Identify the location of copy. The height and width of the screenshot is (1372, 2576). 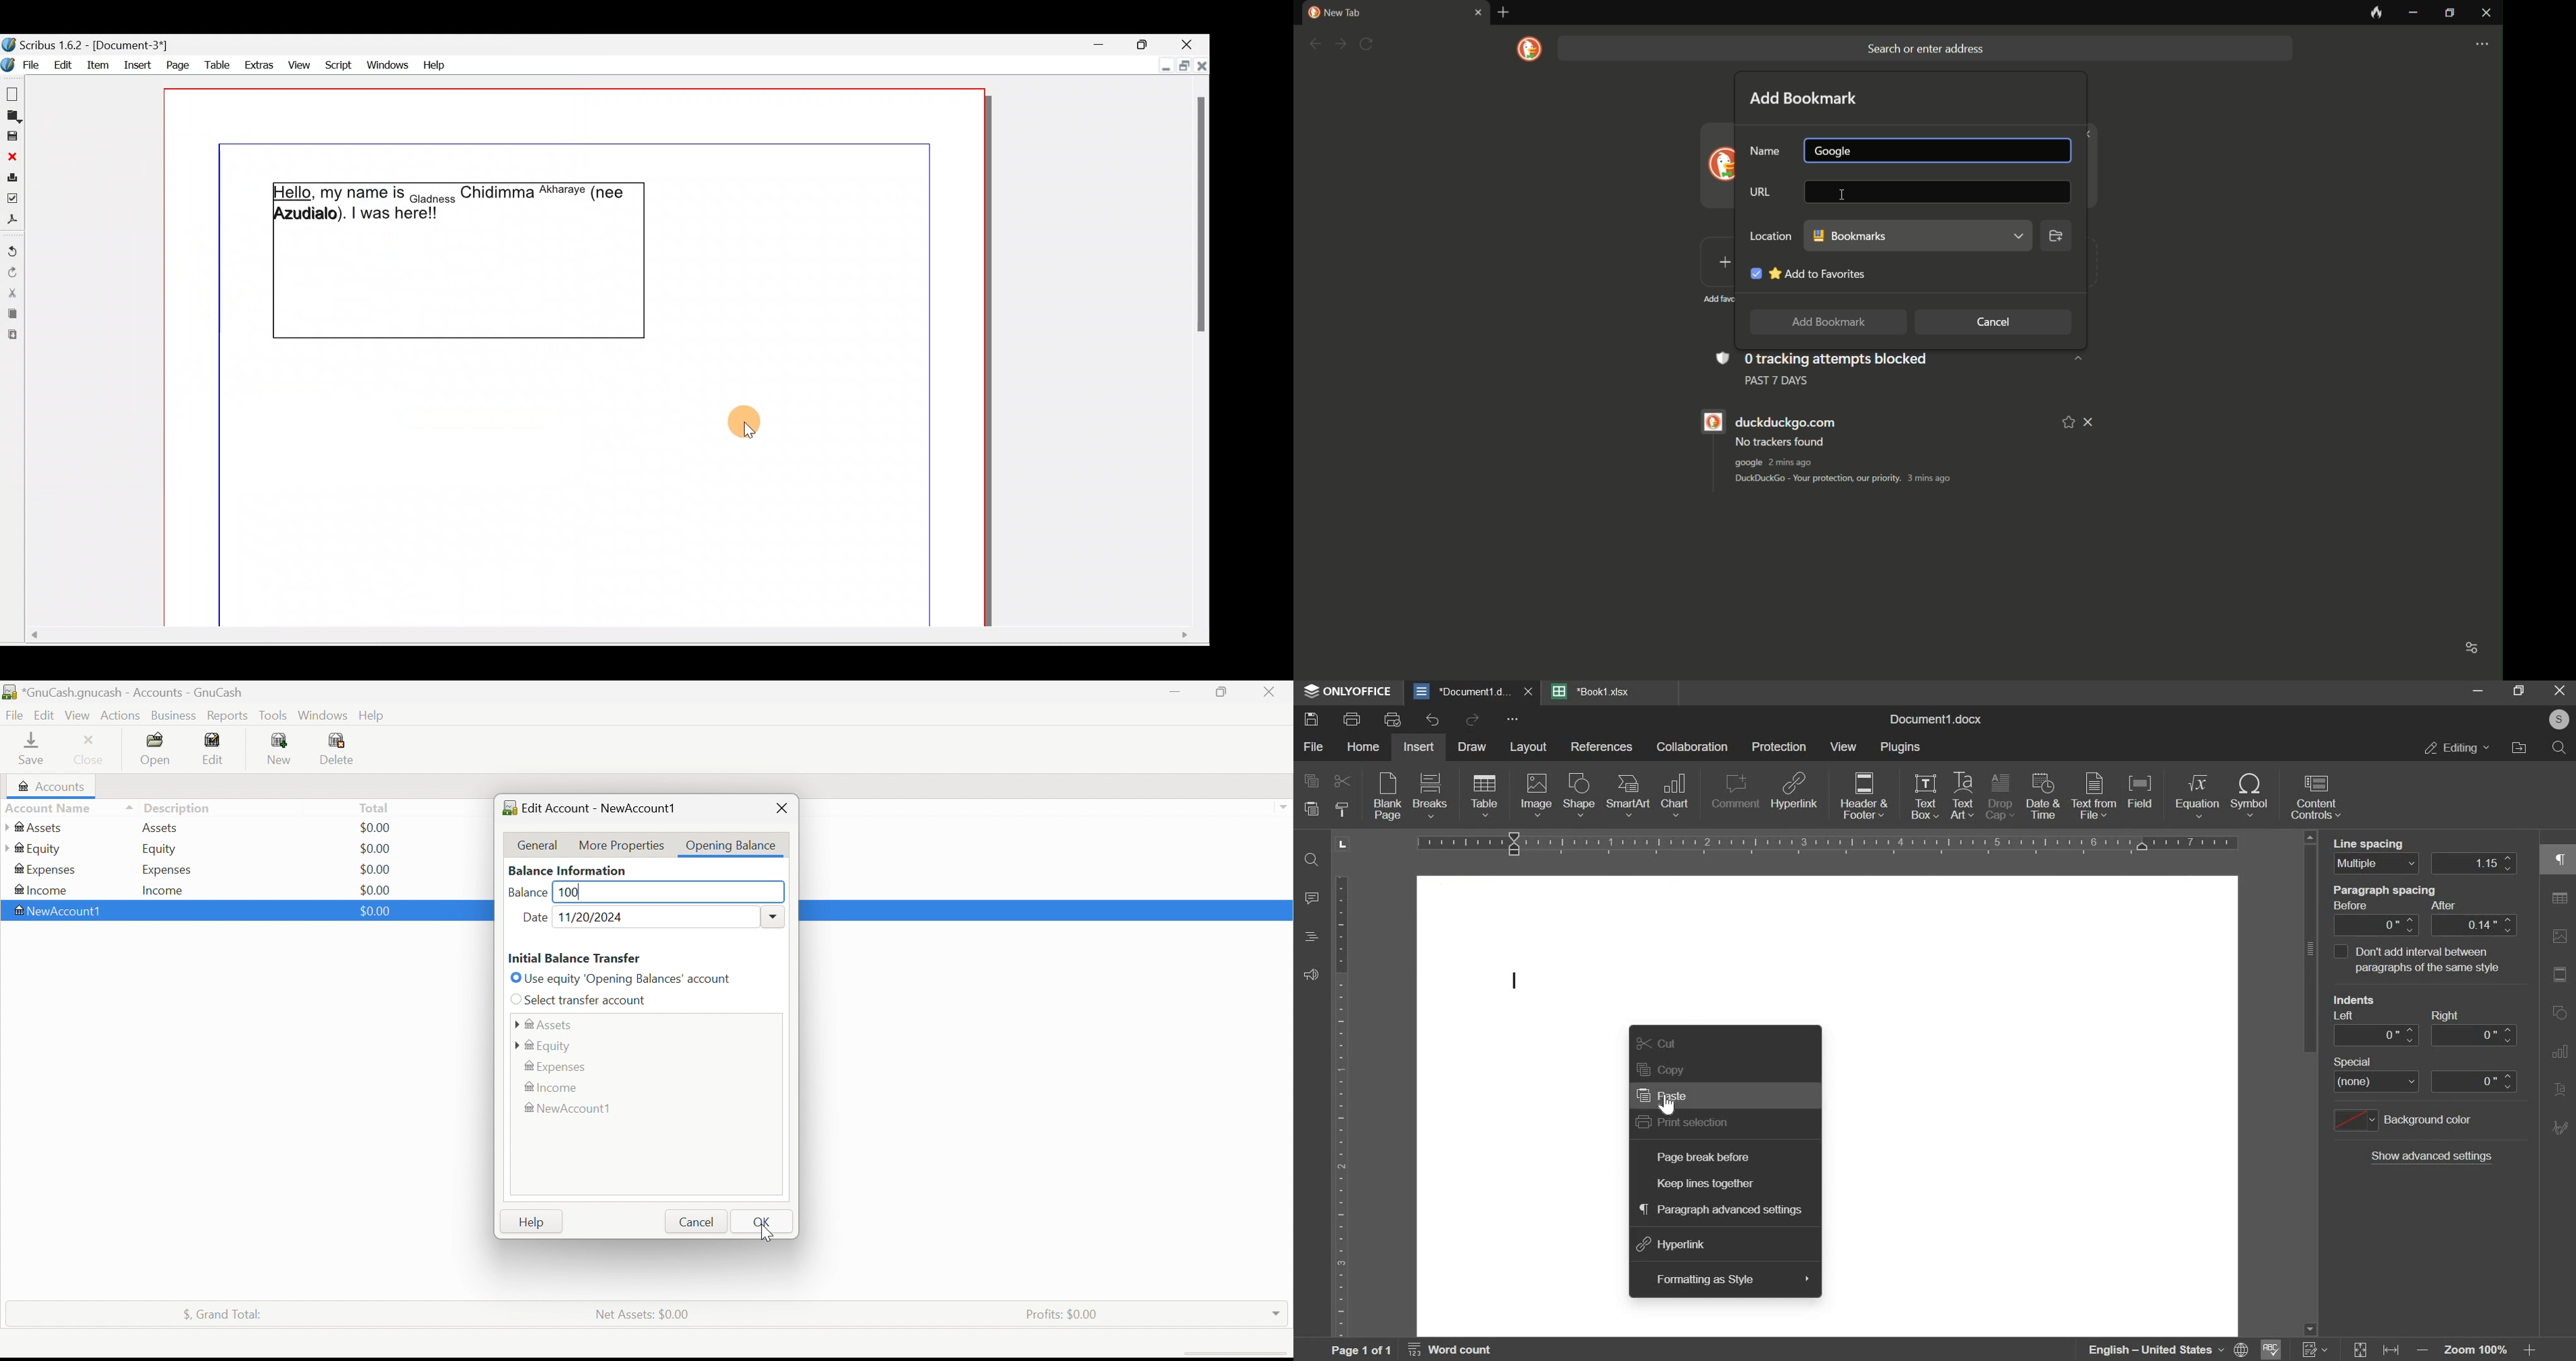
(1659, 1069).